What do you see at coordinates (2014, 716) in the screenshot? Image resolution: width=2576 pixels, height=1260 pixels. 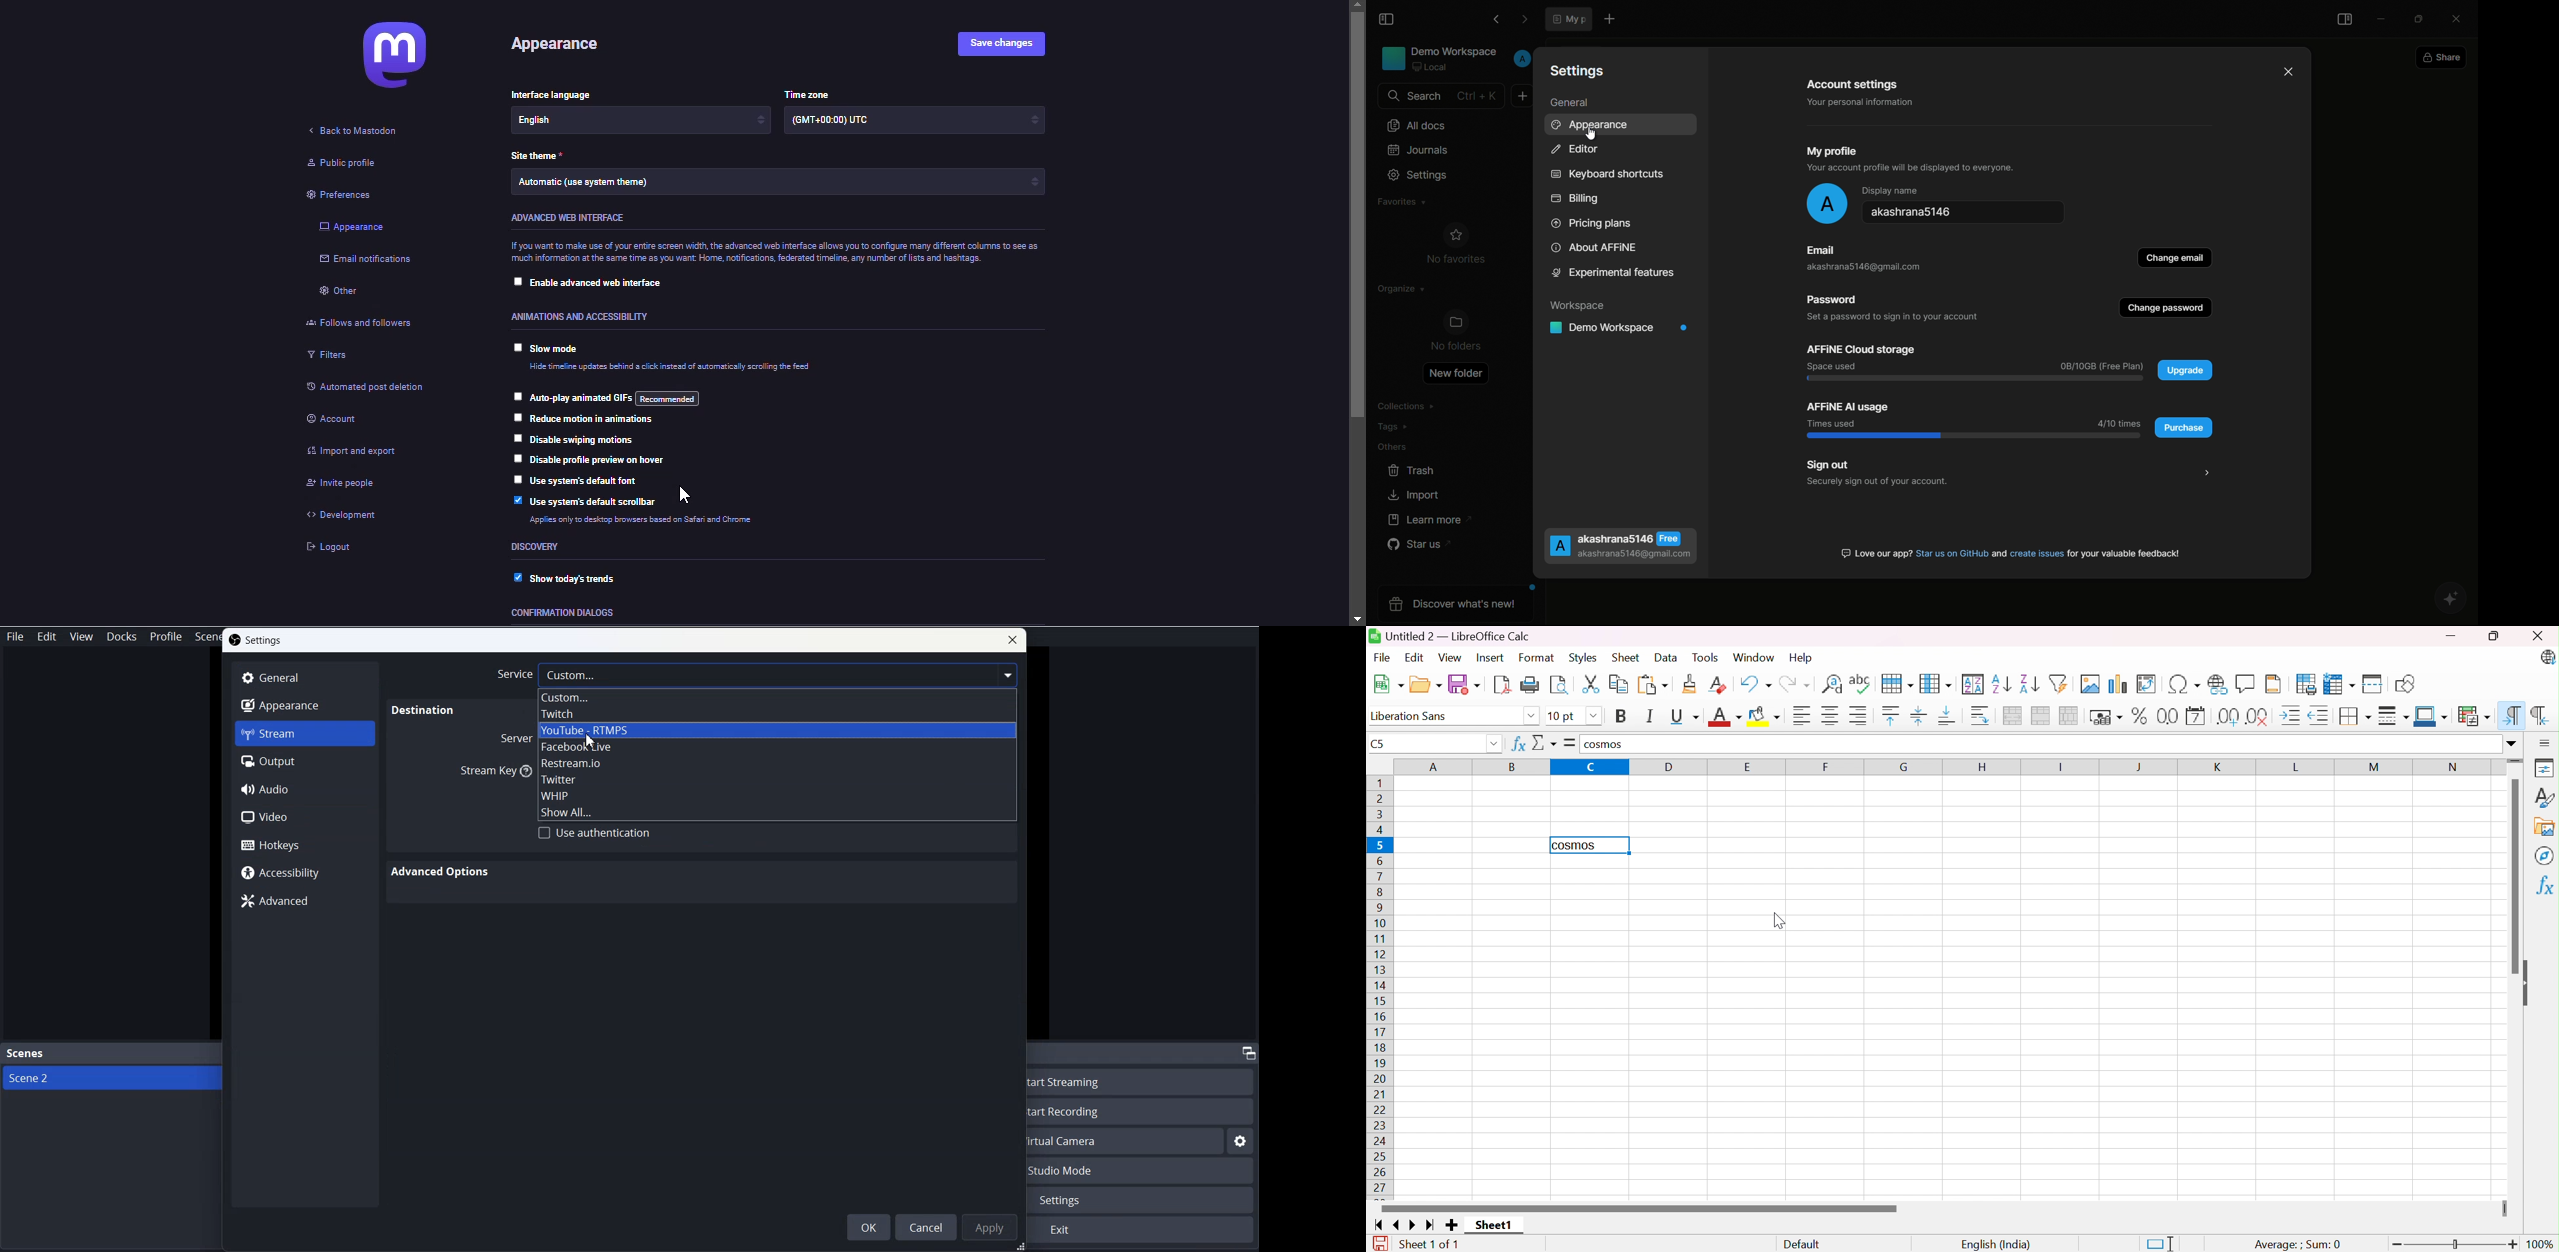 I see `Merge and Center or Unmerge cells depending on the current toggle state` at bounding box center [2014, 716].